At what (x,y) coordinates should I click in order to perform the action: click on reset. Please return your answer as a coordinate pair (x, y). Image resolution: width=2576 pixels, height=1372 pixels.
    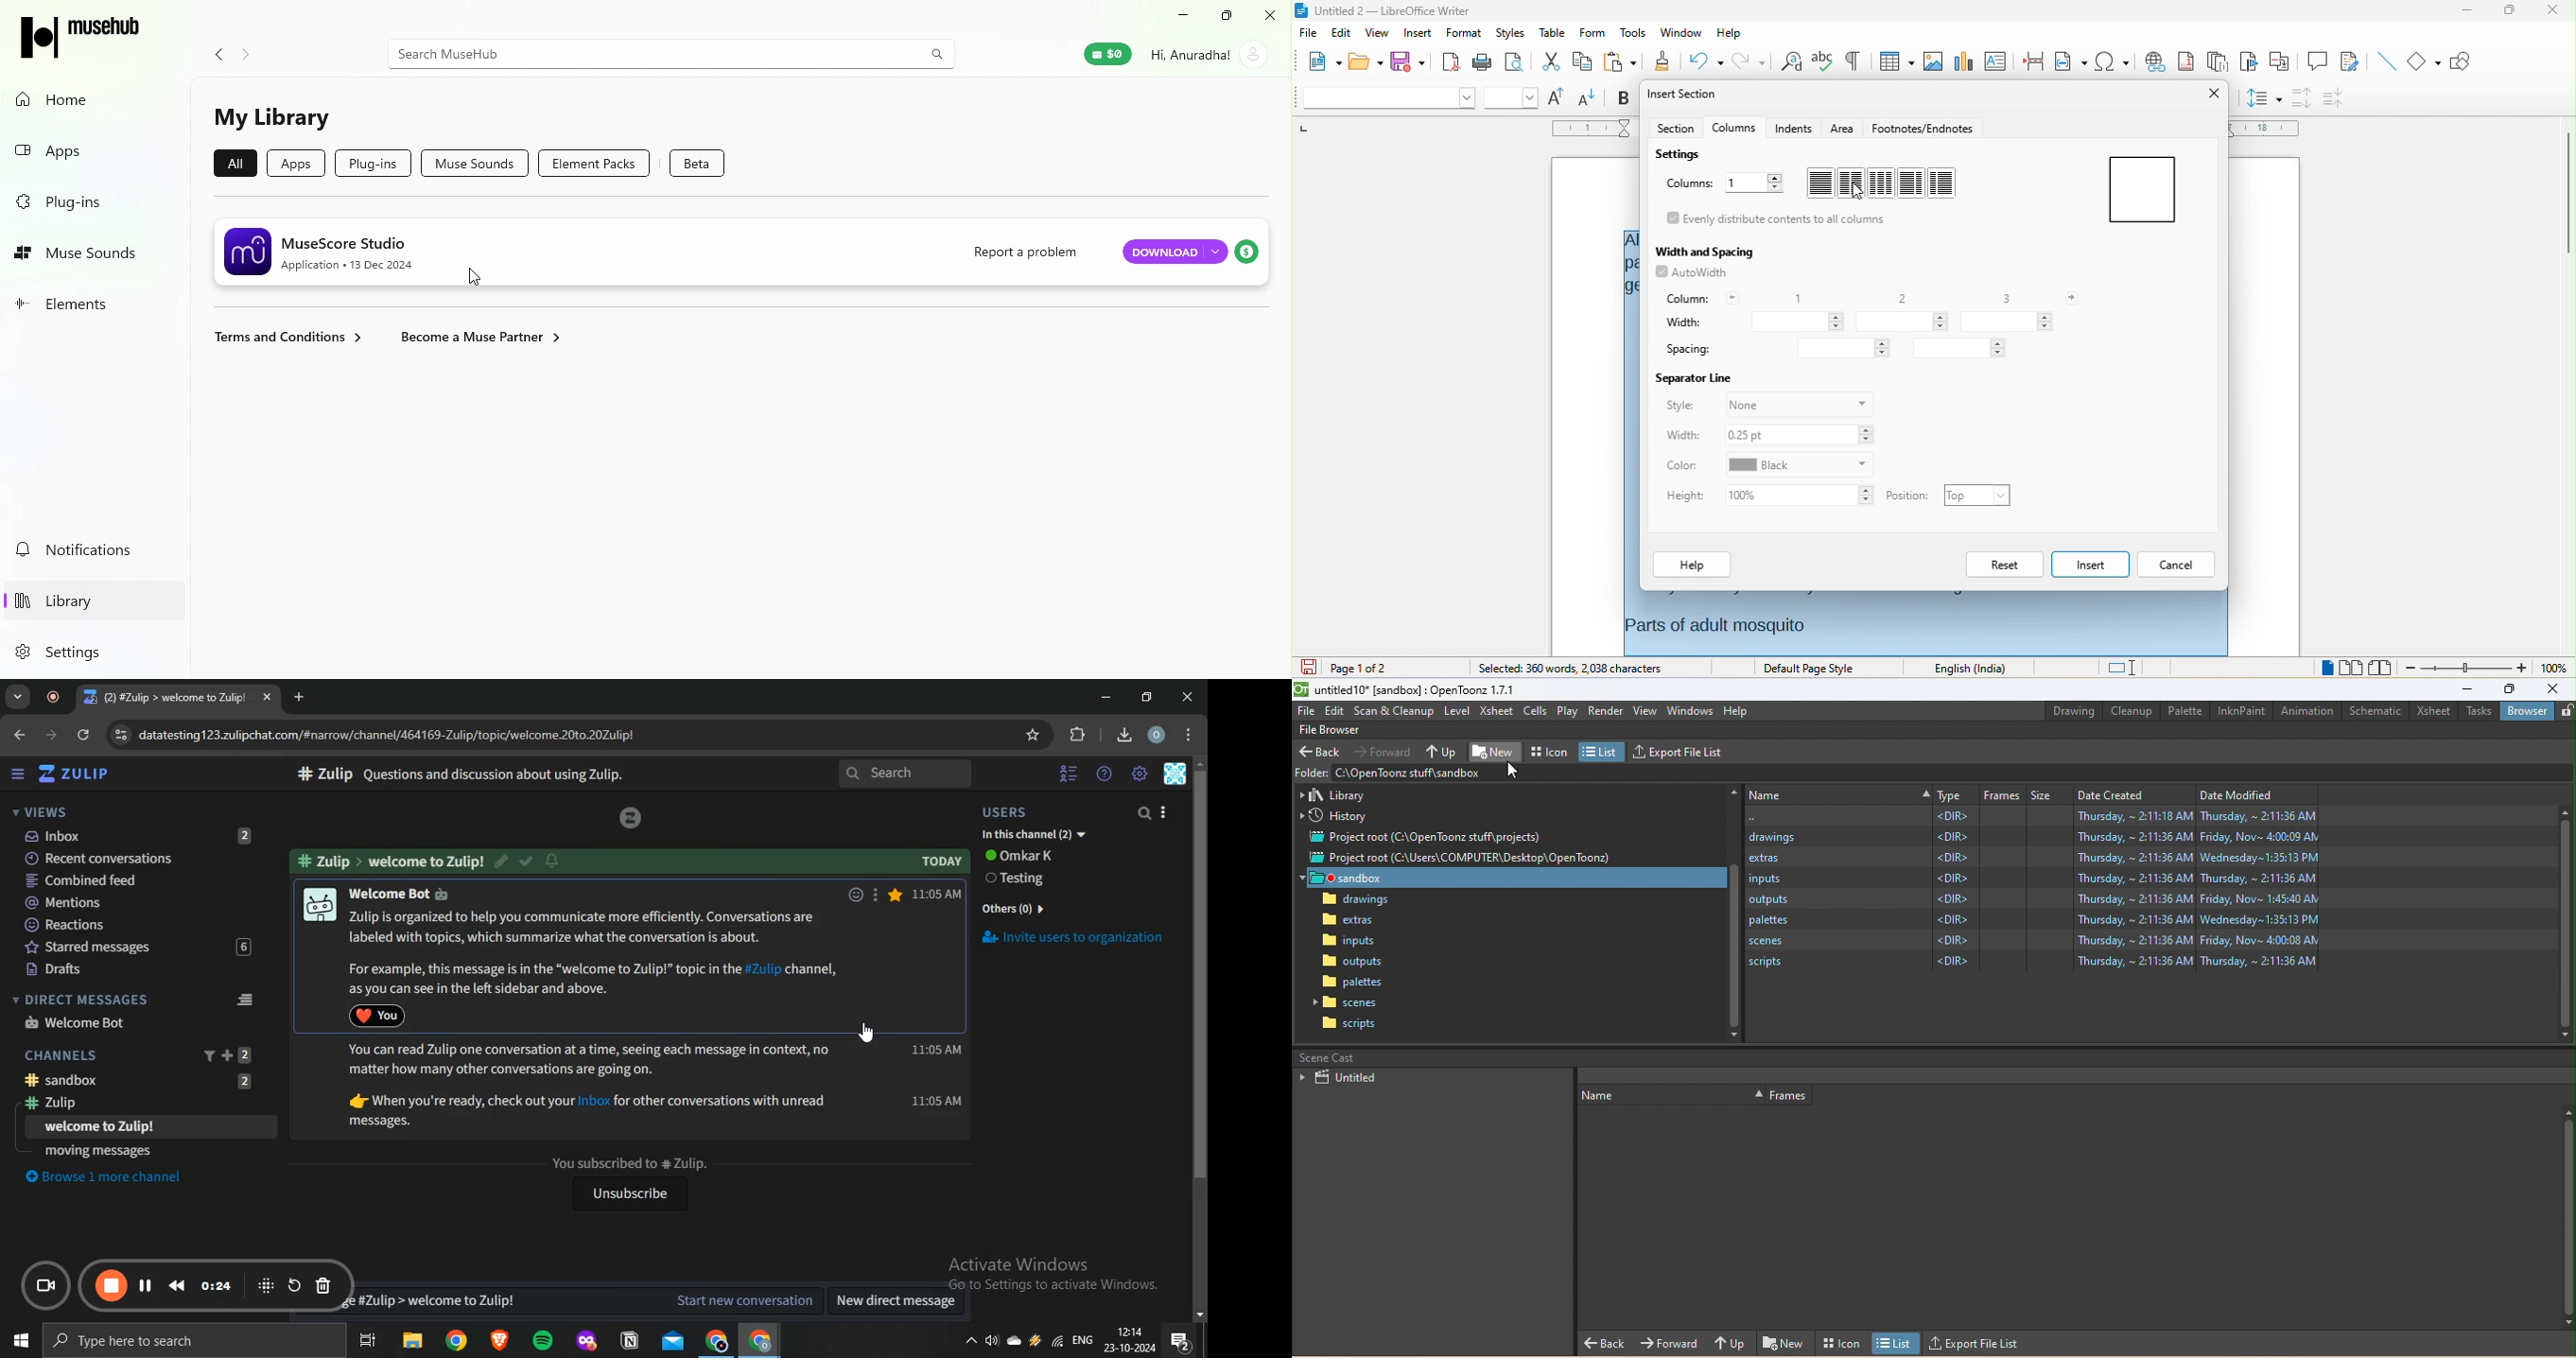
    Looking at the image, I should click on (2007, 565).